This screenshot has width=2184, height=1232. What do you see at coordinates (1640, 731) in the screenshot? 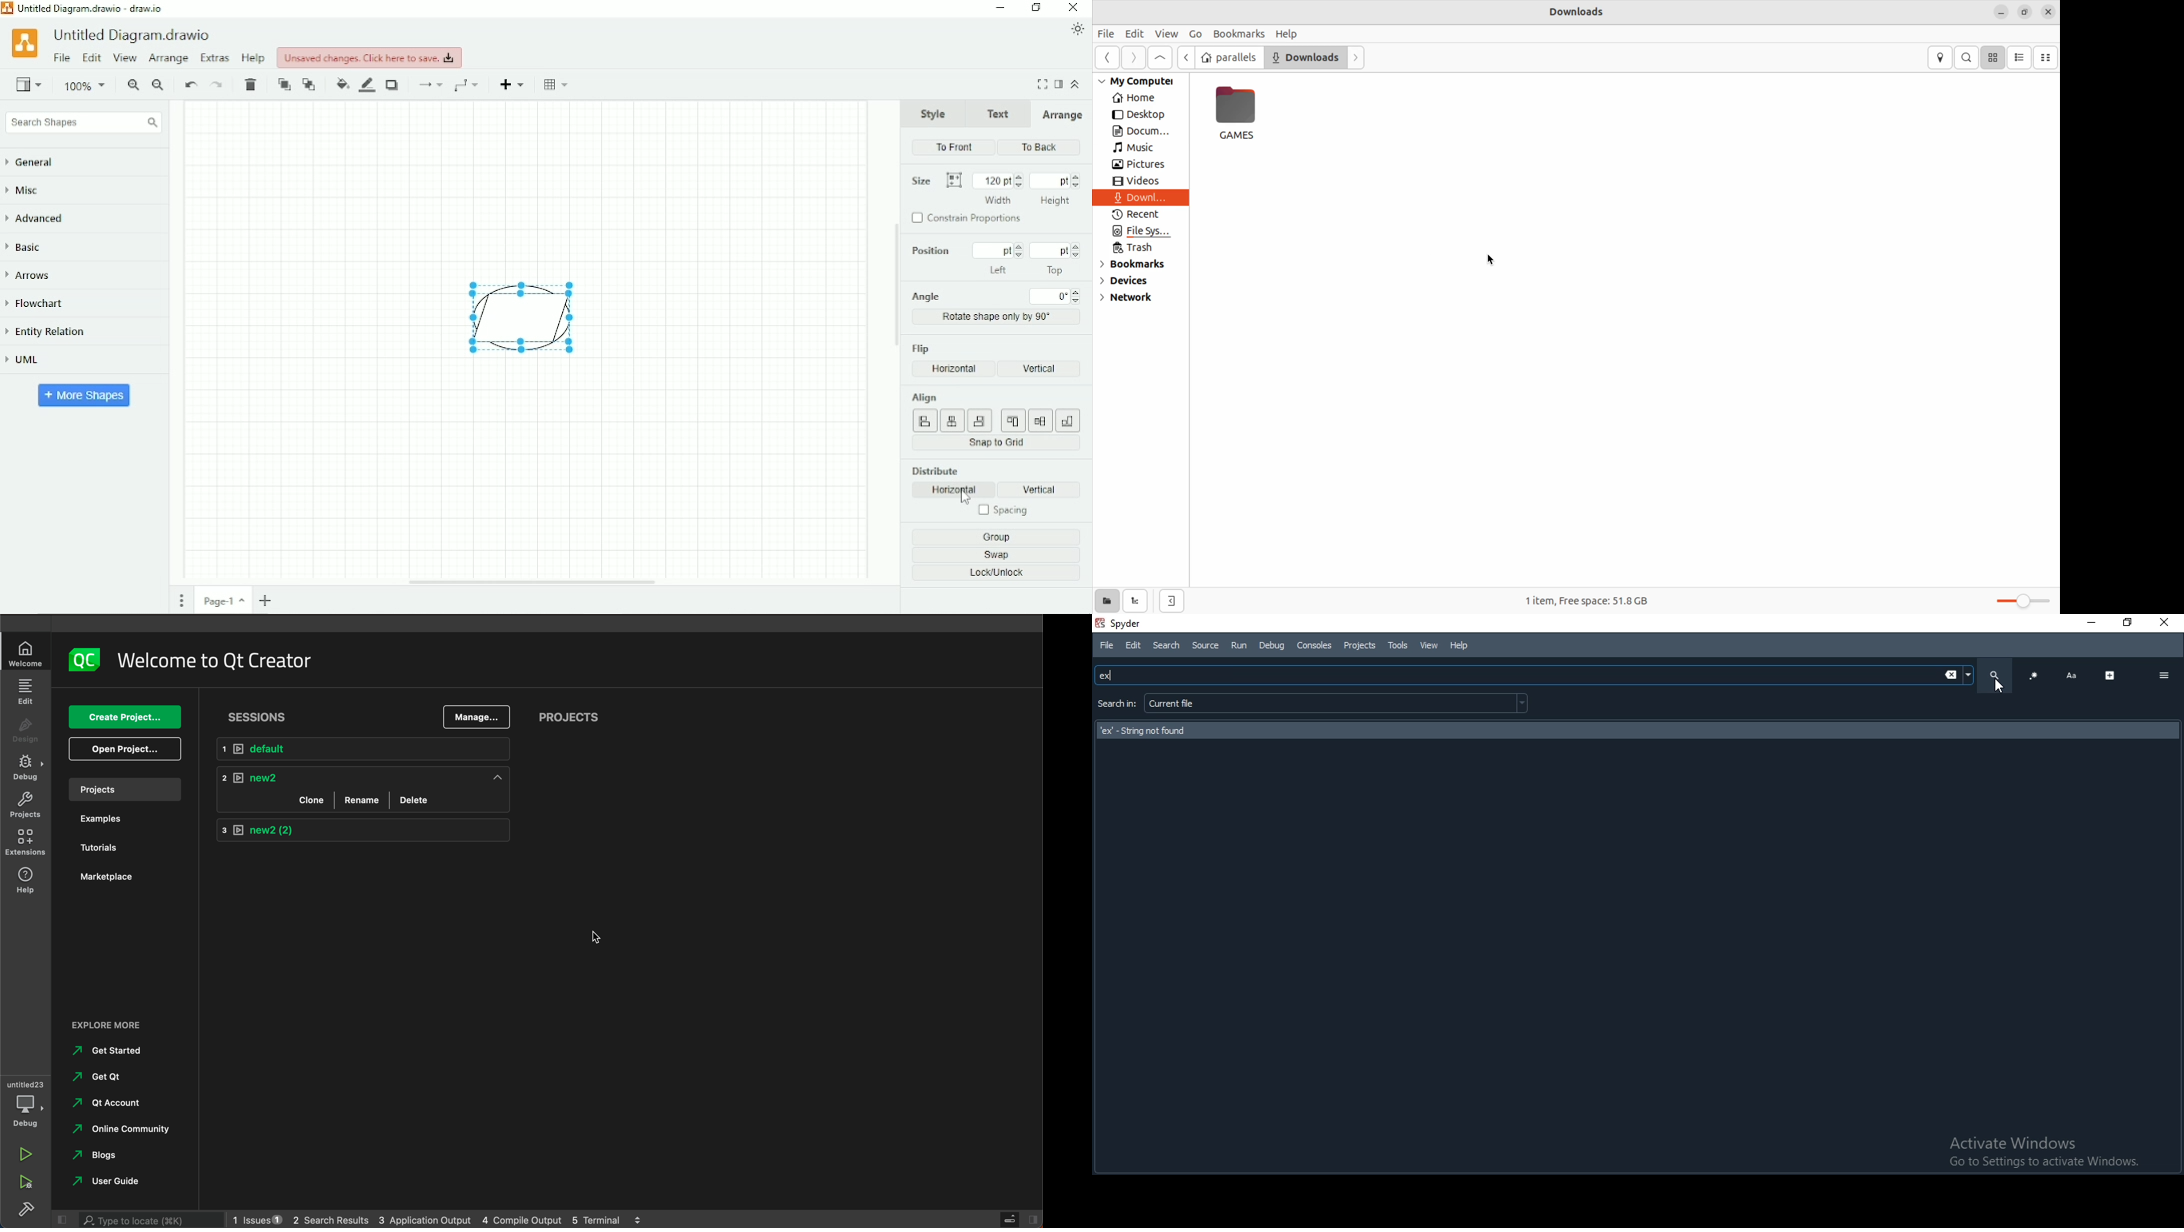
I see `search result` at bounding box center [1640, 731].